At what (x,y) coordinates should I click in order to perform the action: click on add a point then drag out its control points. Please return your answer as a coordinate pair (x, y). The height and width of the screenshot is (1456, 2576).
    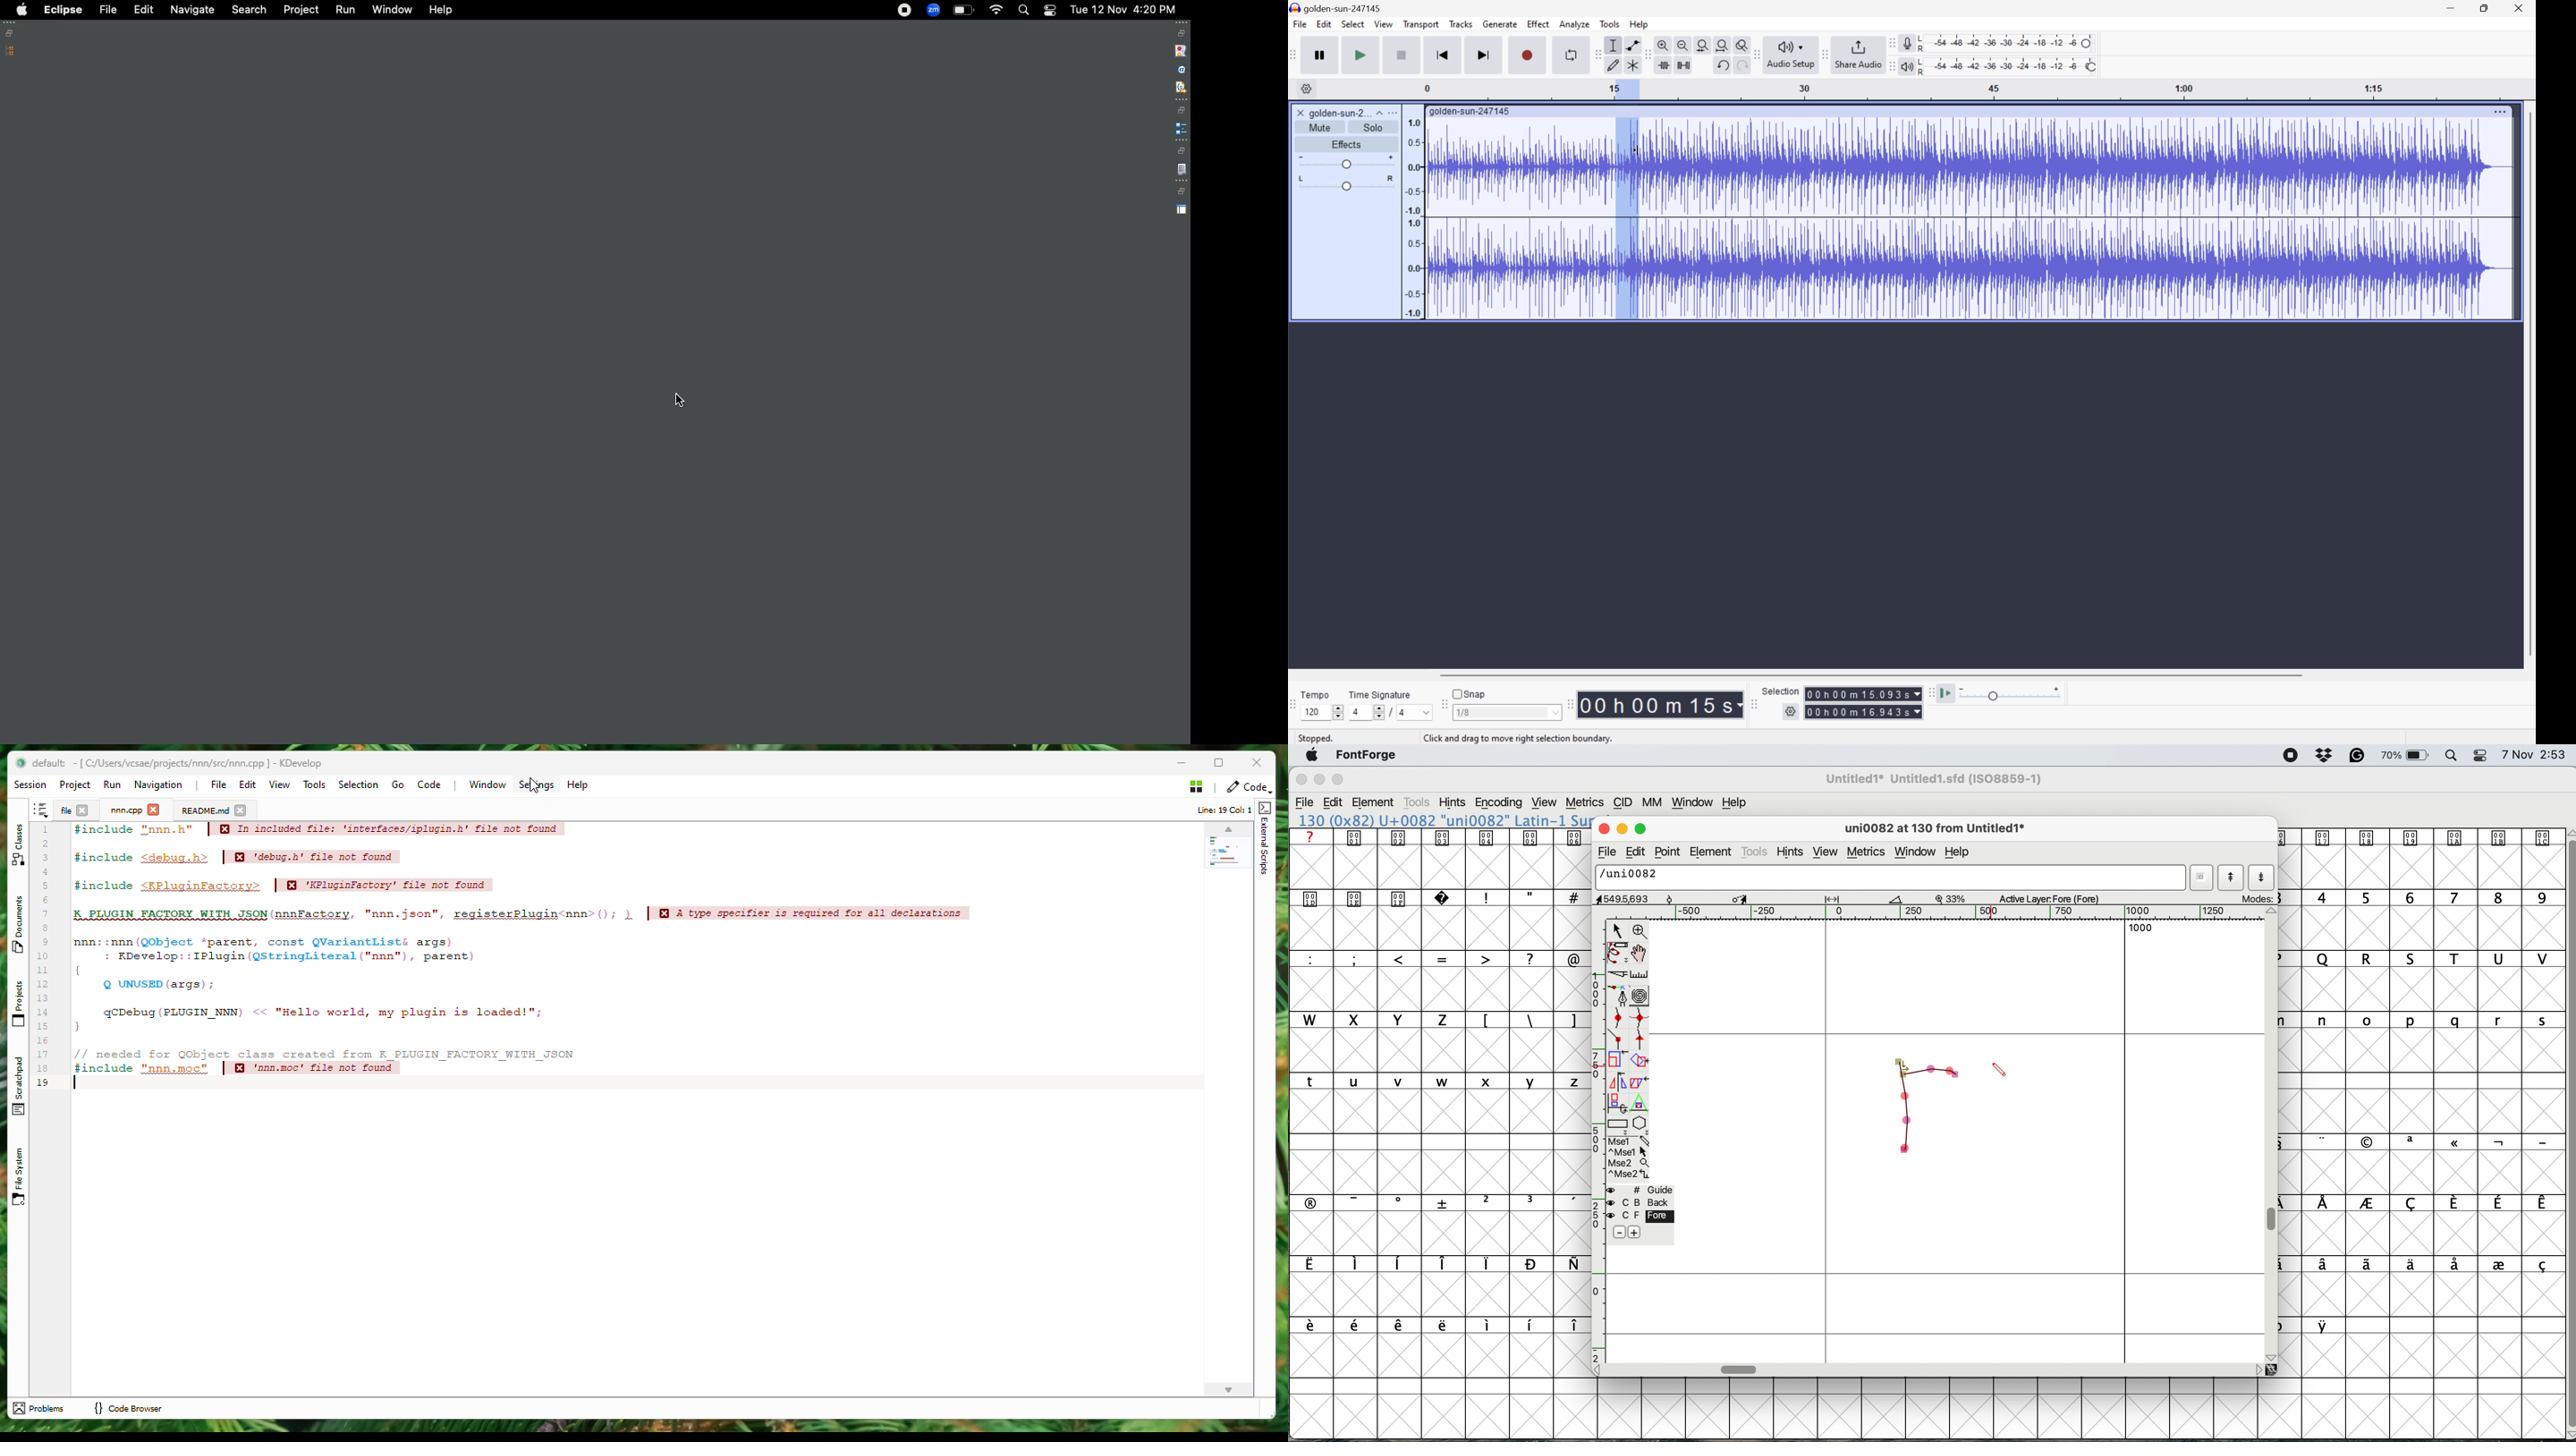
    Looking at the image, I should click on (1619, 997).